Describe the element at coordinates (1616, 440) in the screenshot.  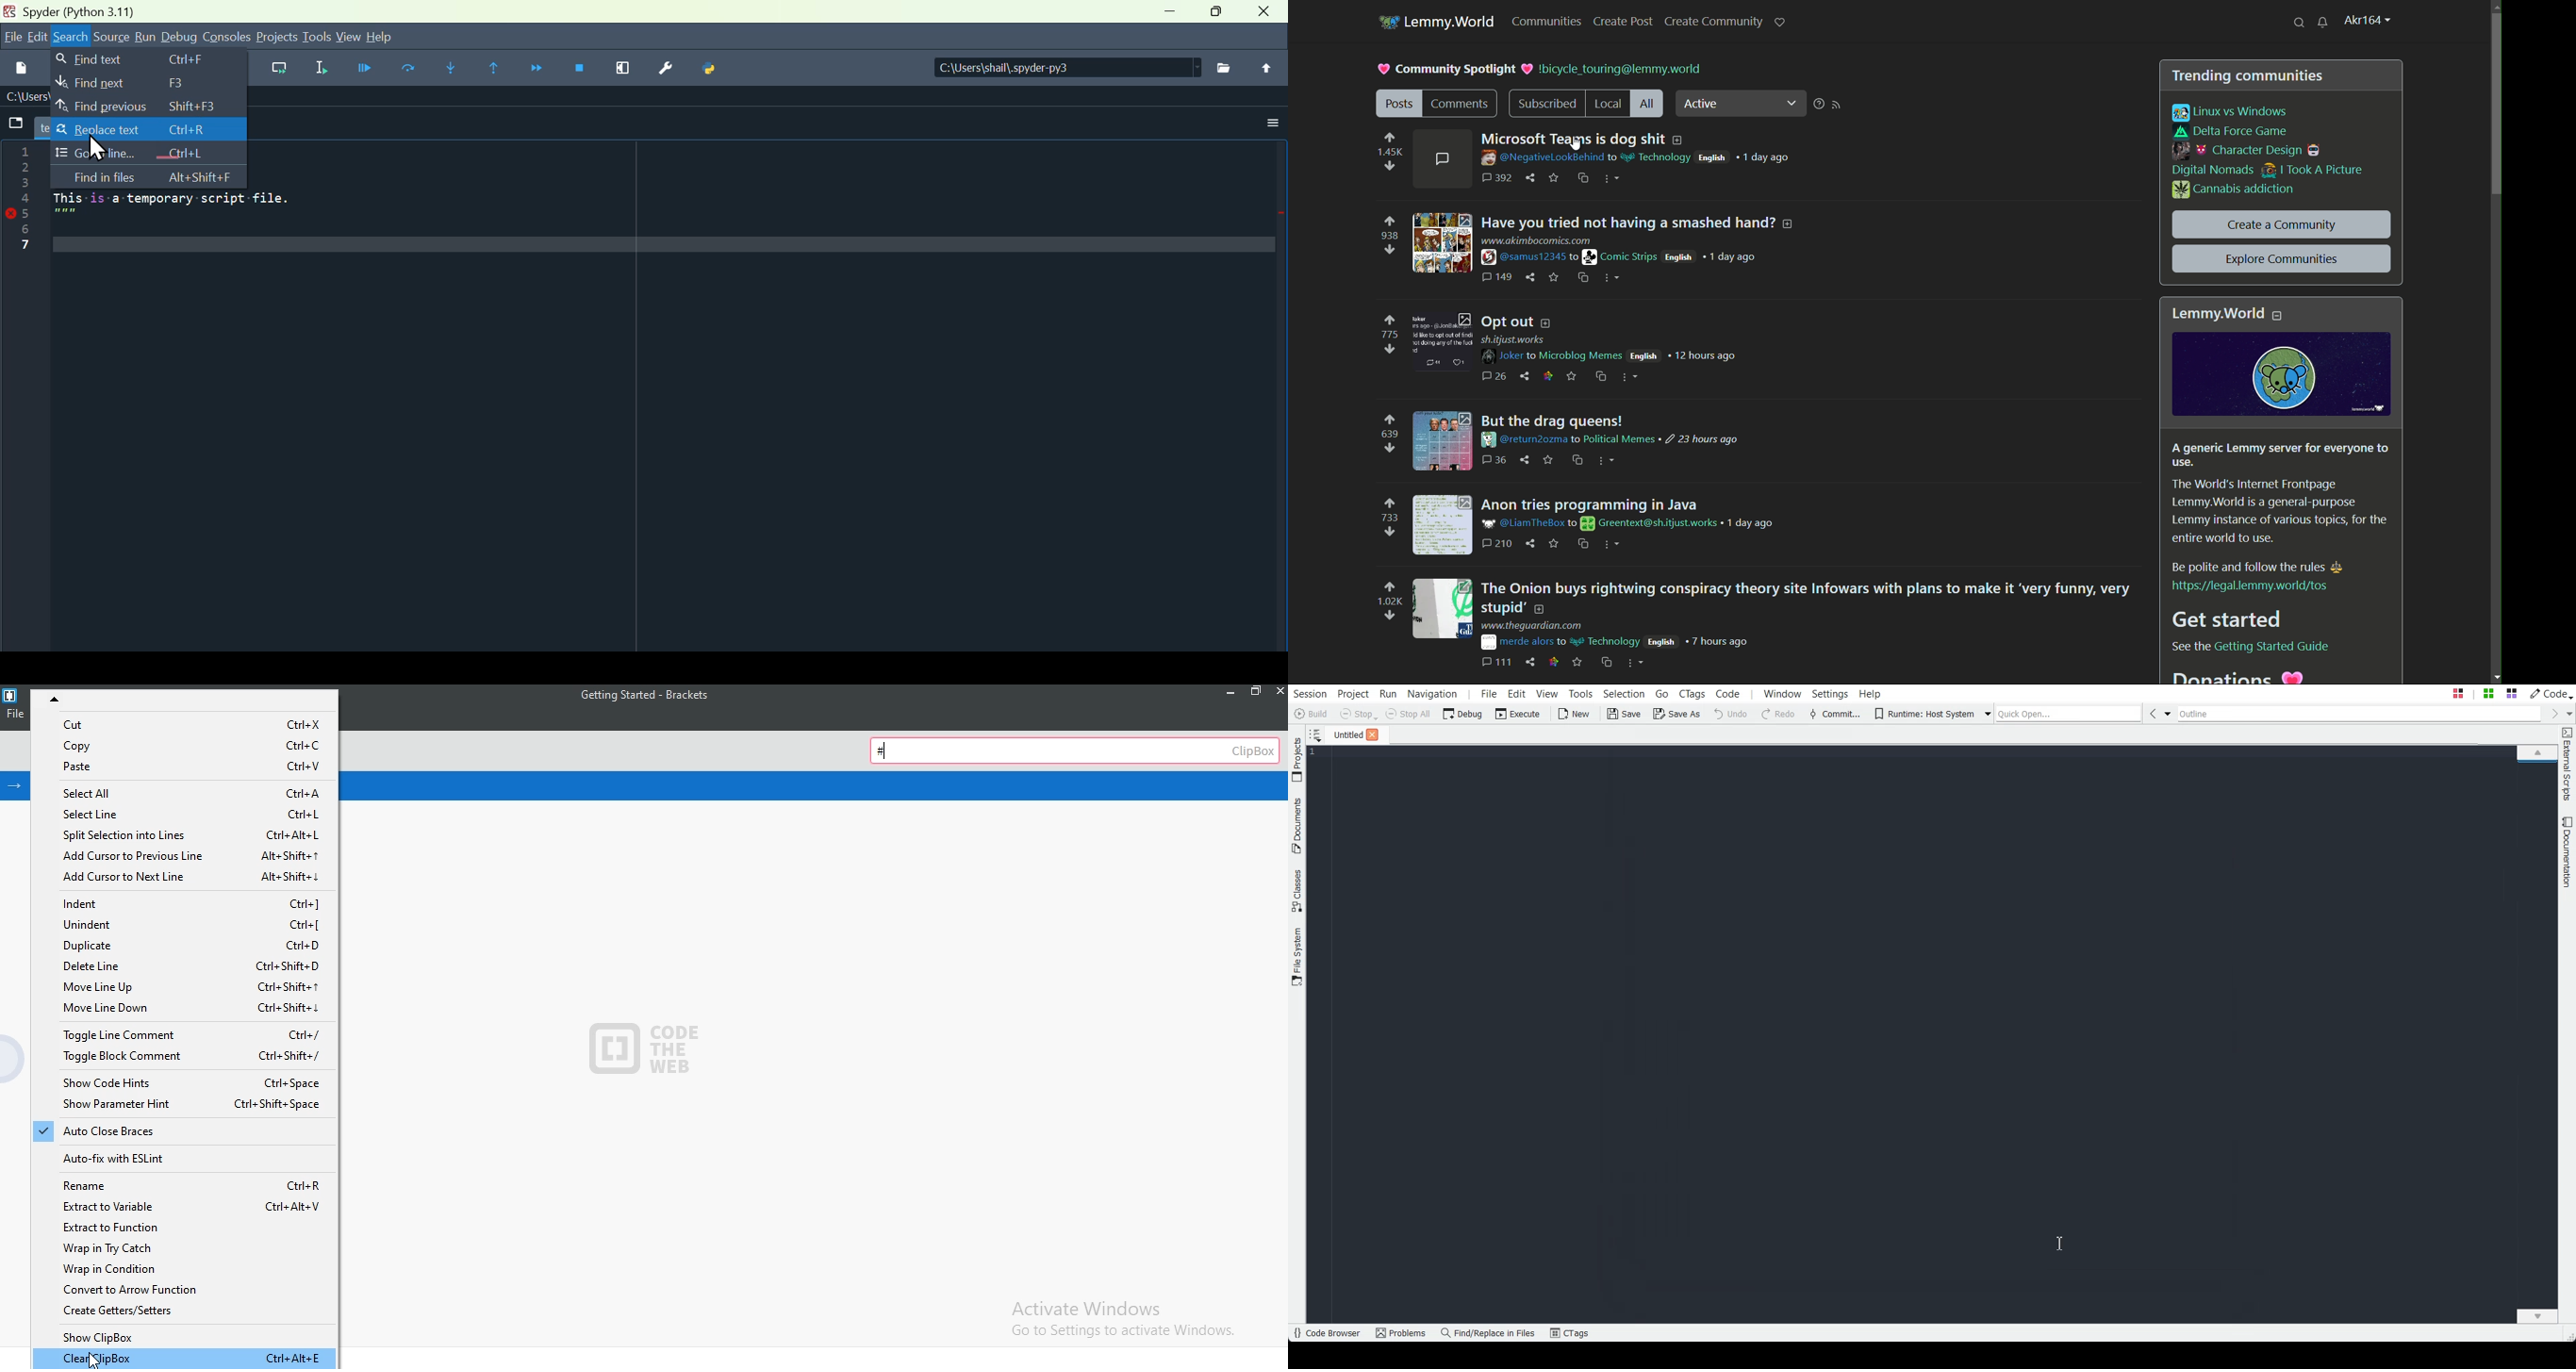
I see `post details` at that location.